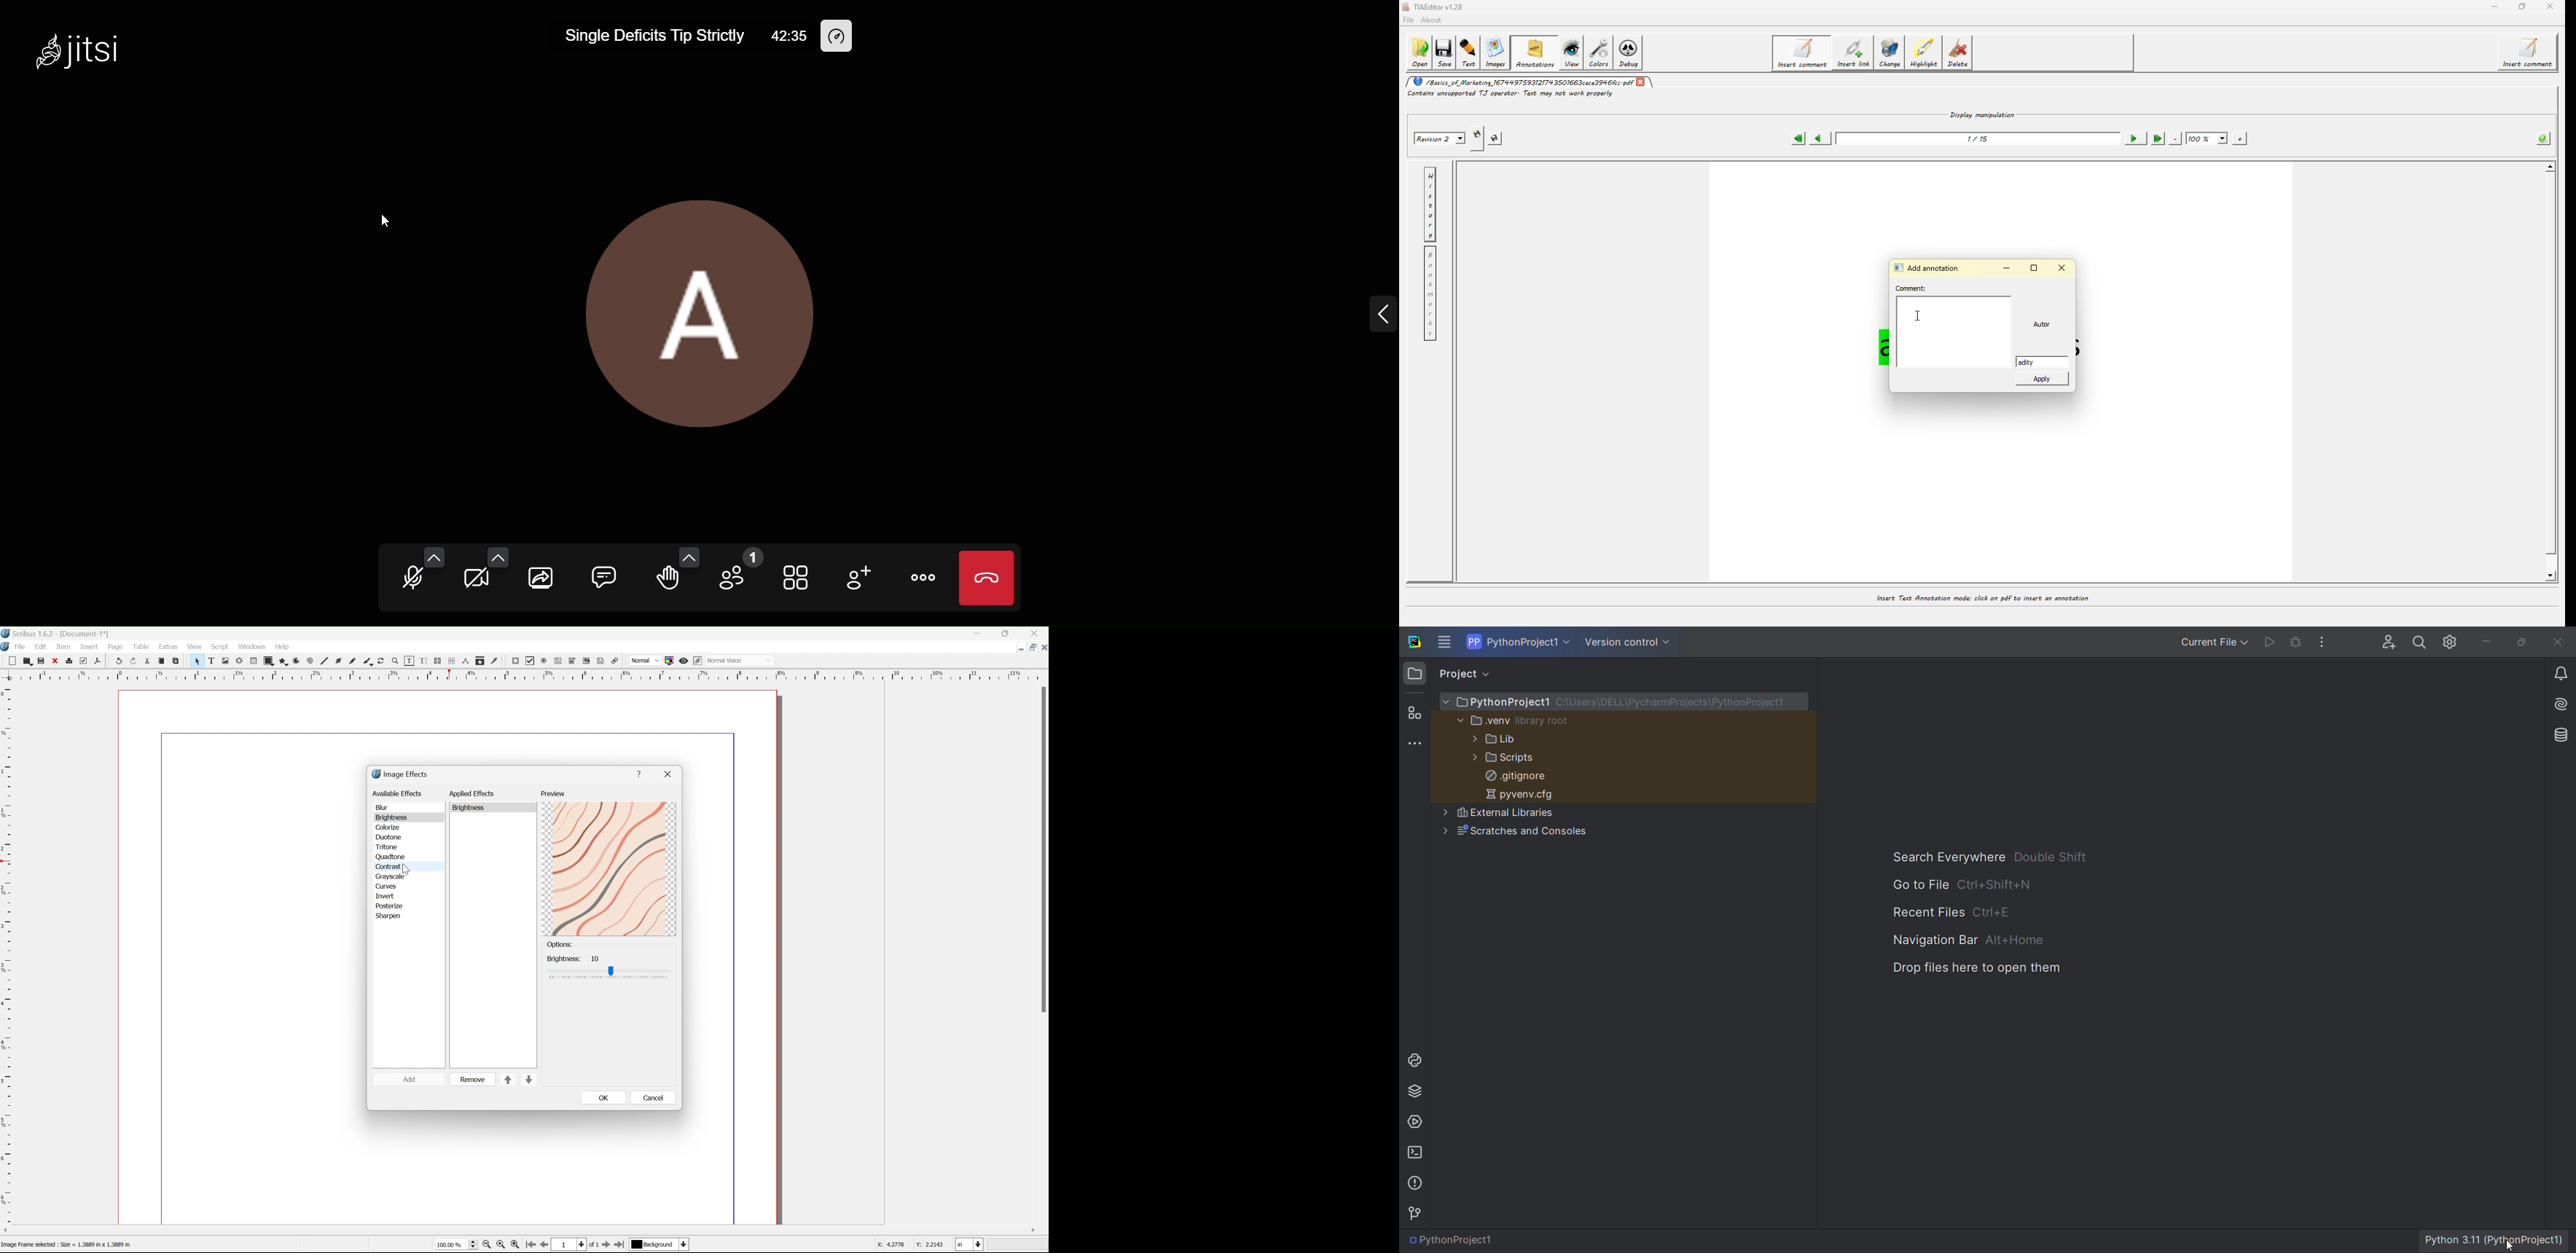 The image size is (2576, 1260). What do you see at coordinates (21, 647) in the screenshot?
I see `File` at bounding box center [21, 647].